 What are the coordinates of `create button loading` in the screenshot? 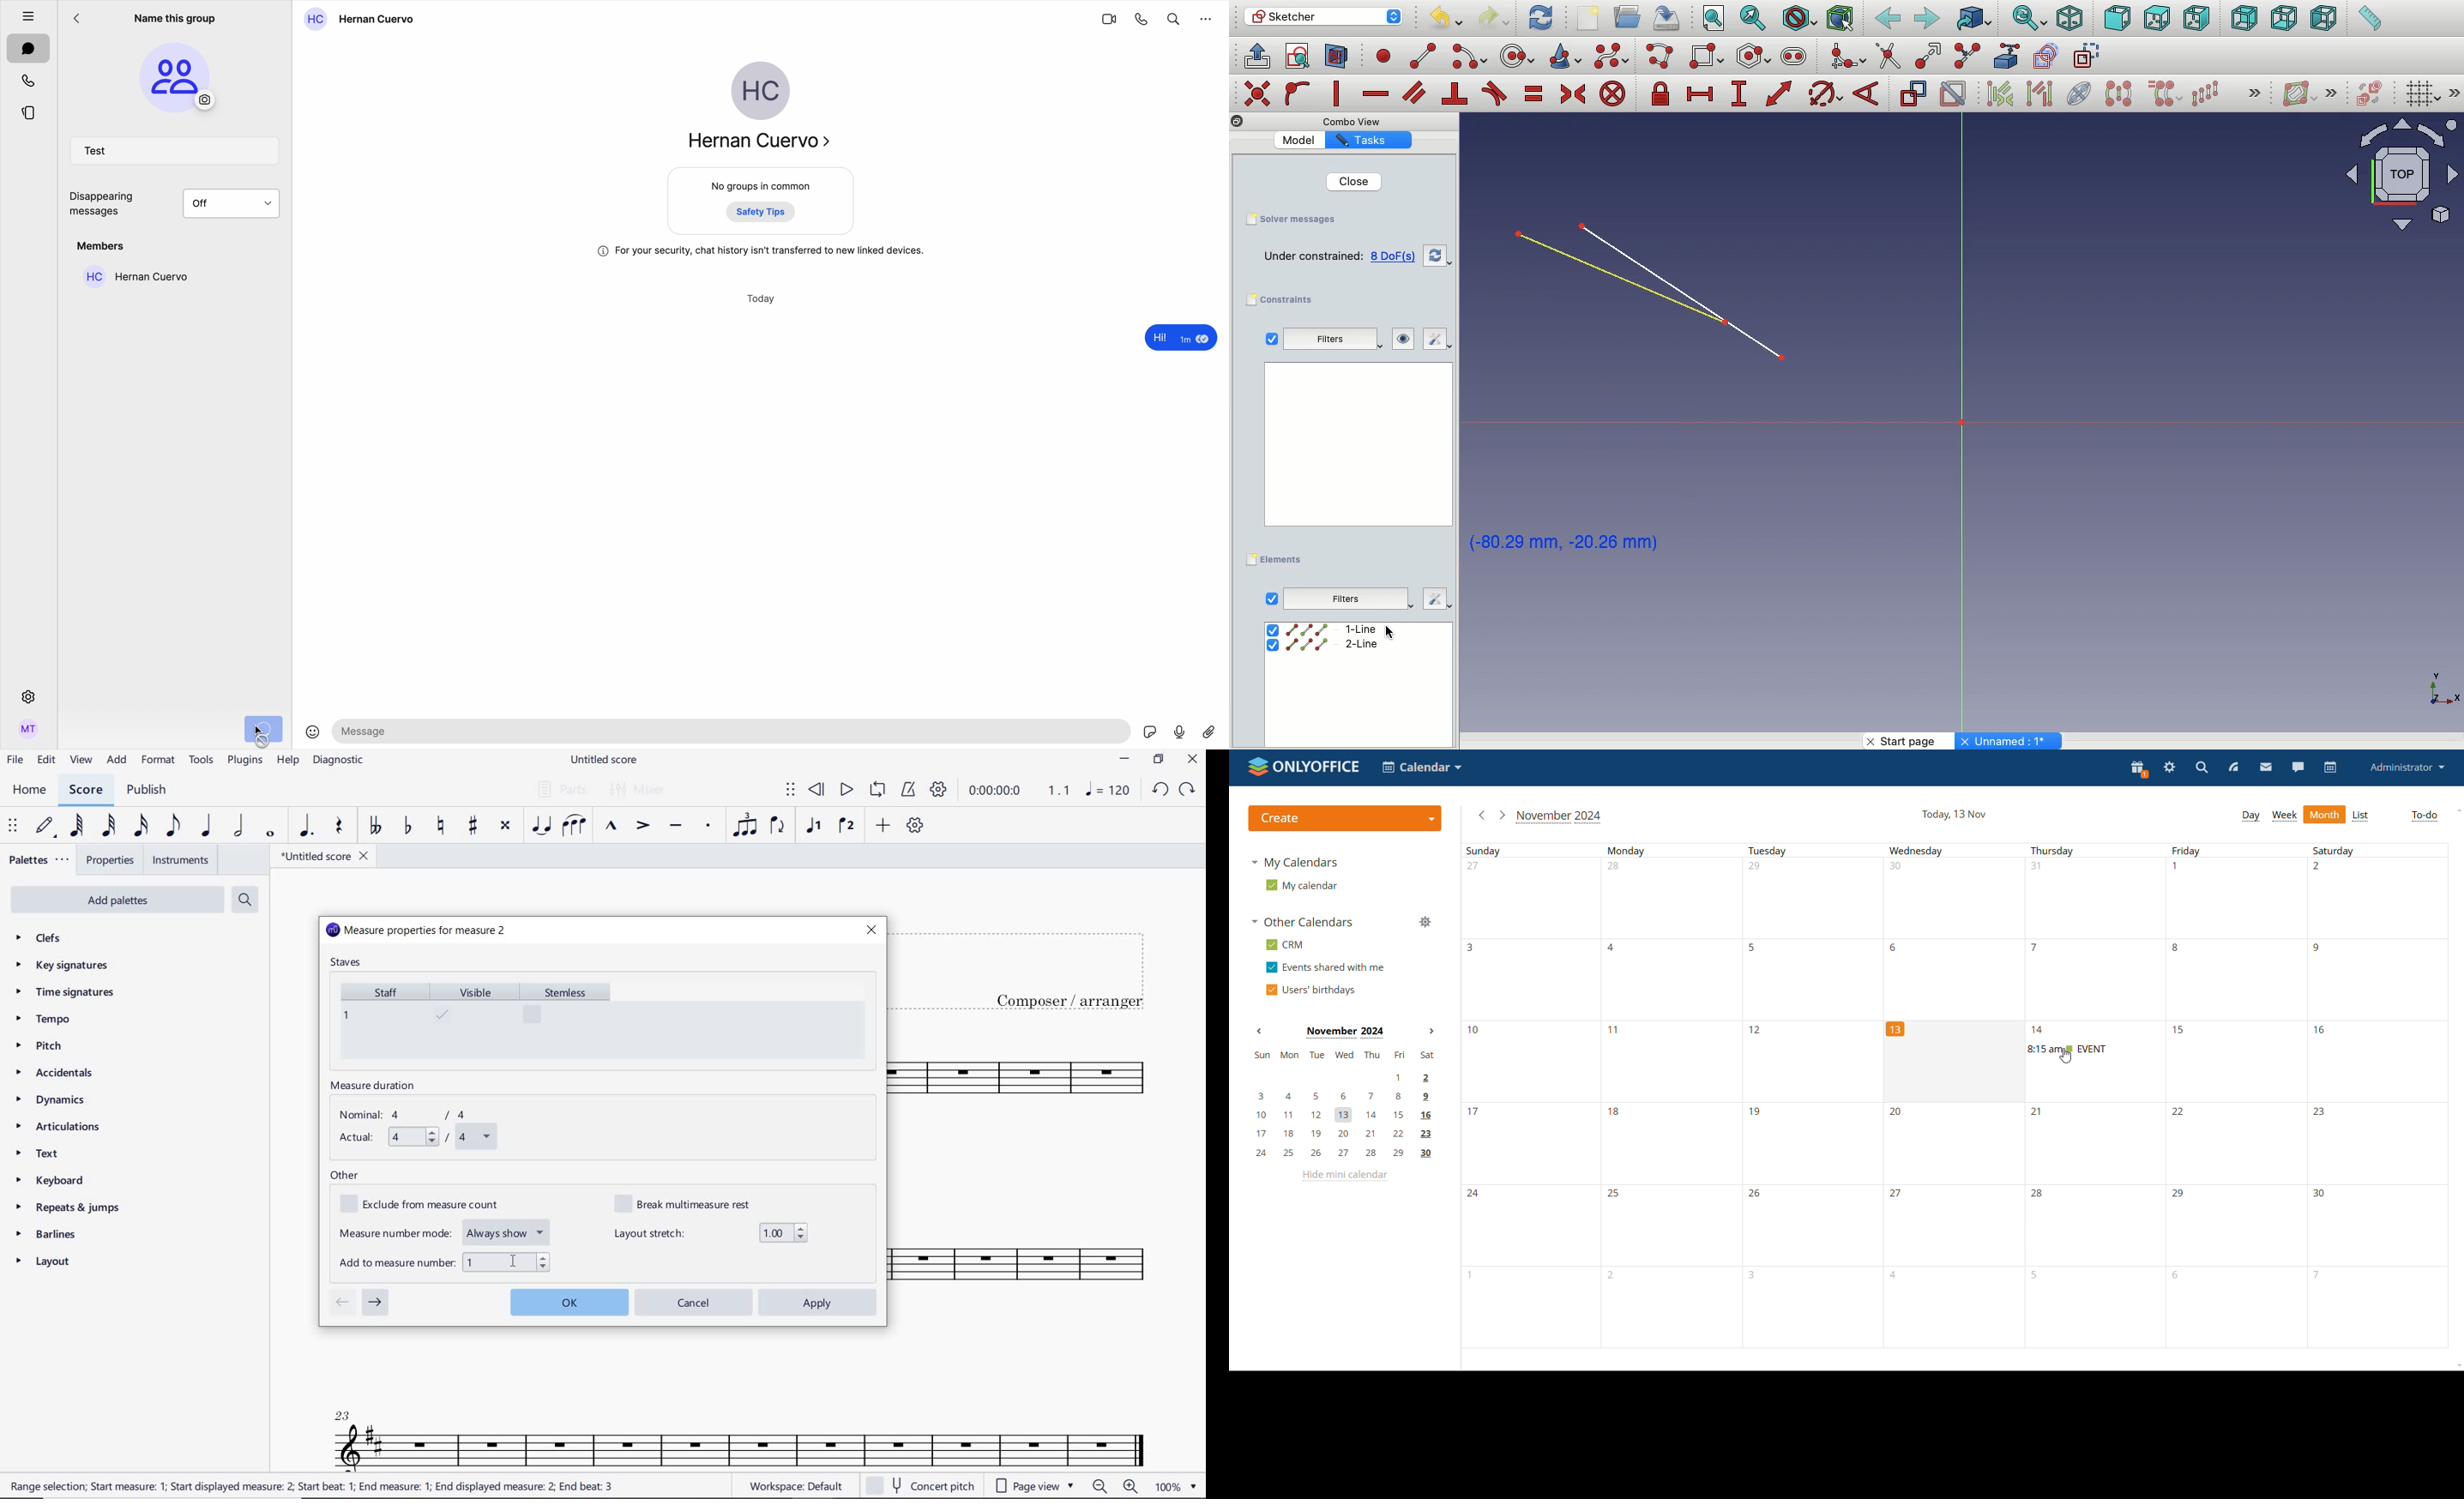 It's located at (262, 728).